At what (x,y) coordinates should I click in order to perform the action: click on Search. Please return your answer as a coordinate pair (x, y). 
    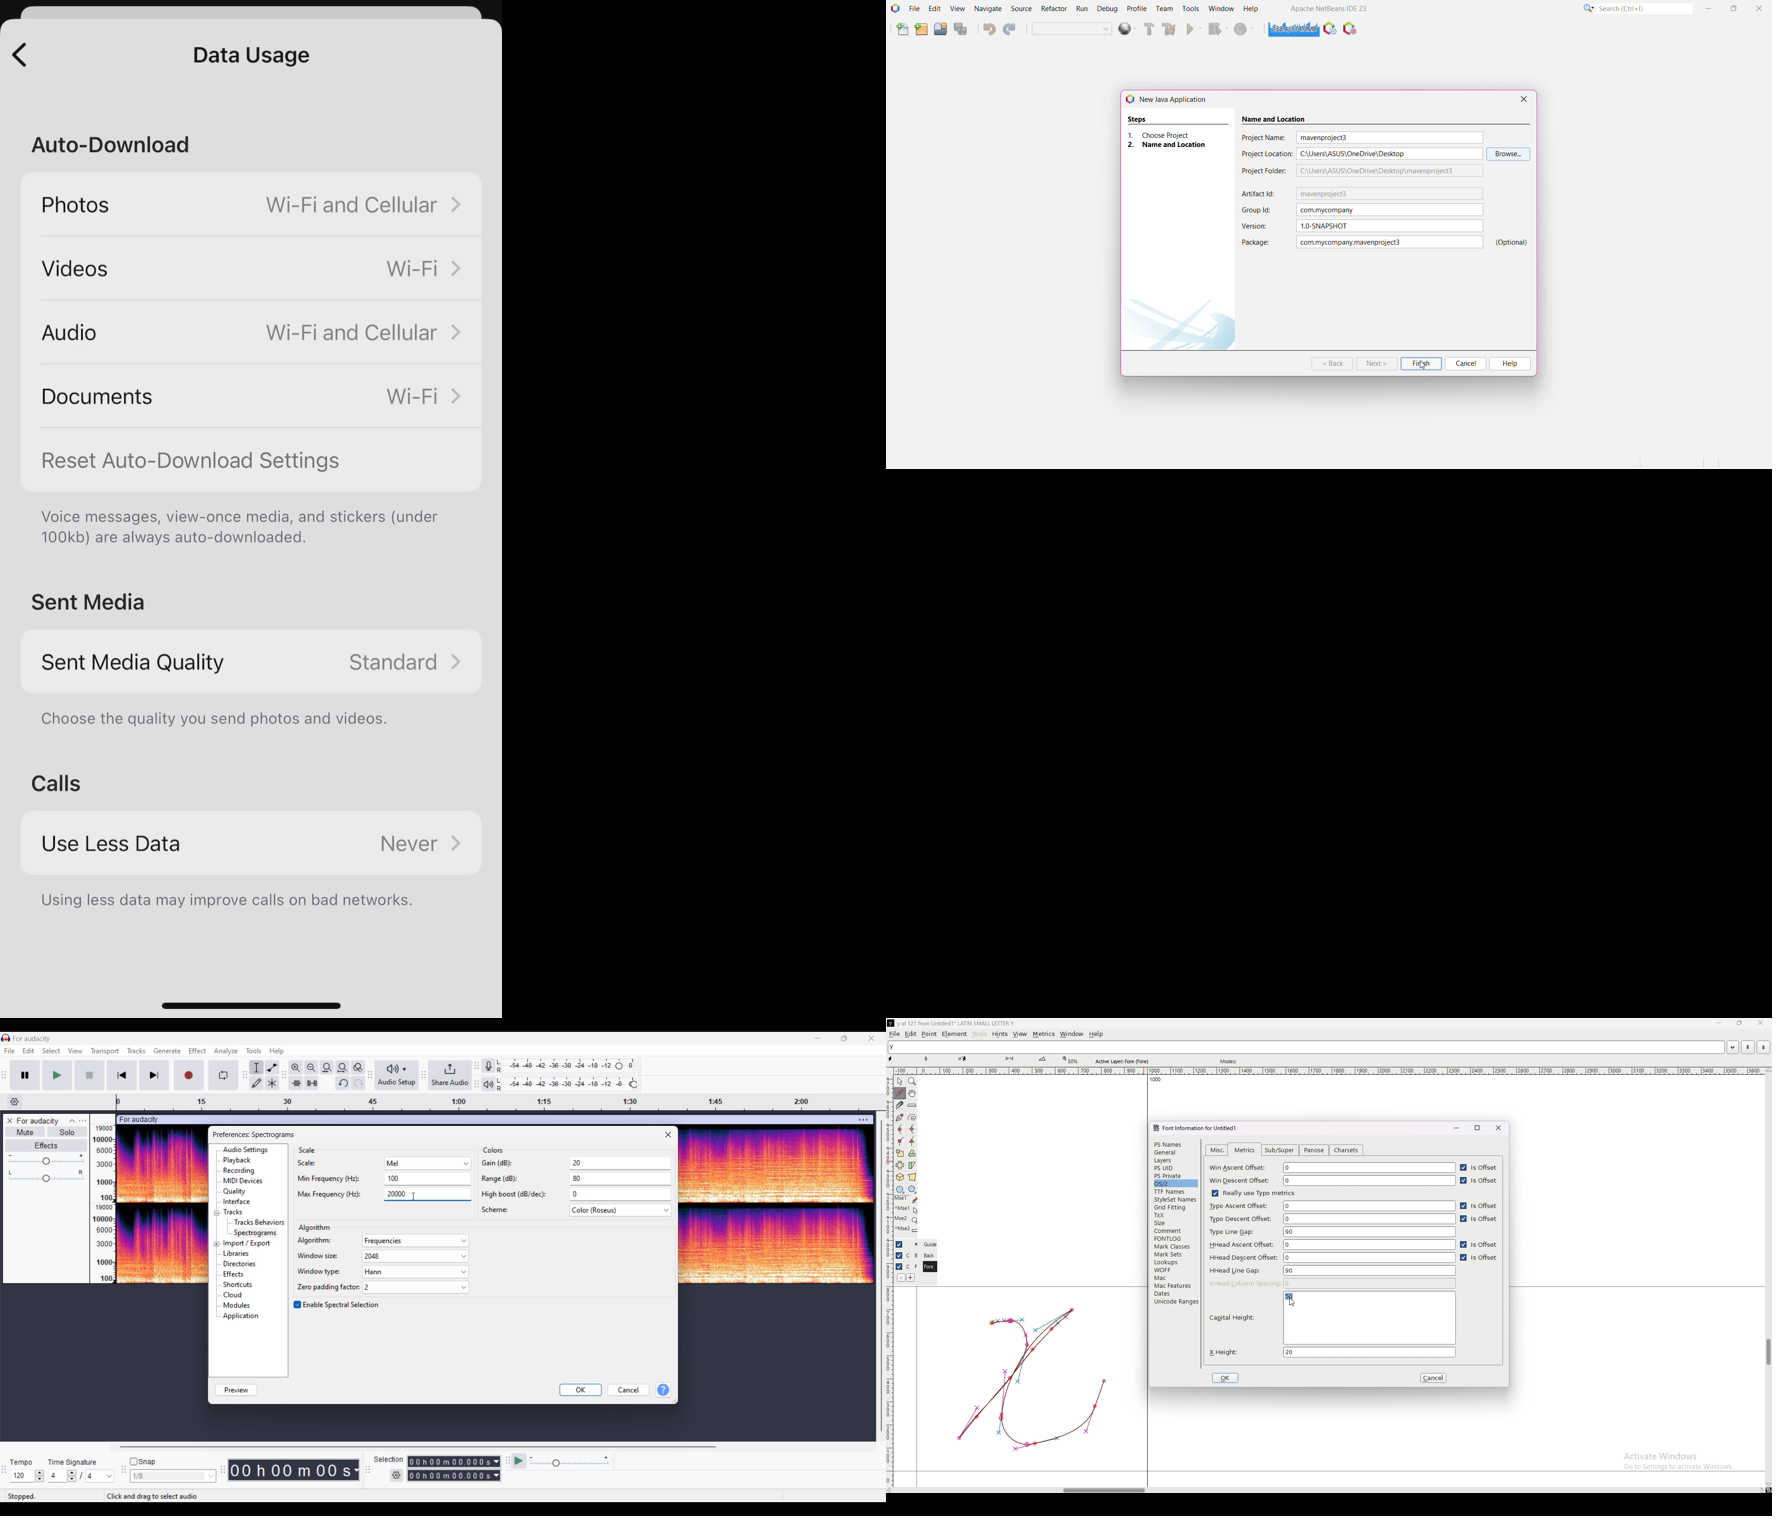
    Looking at the image, I should click on (1645, 10).